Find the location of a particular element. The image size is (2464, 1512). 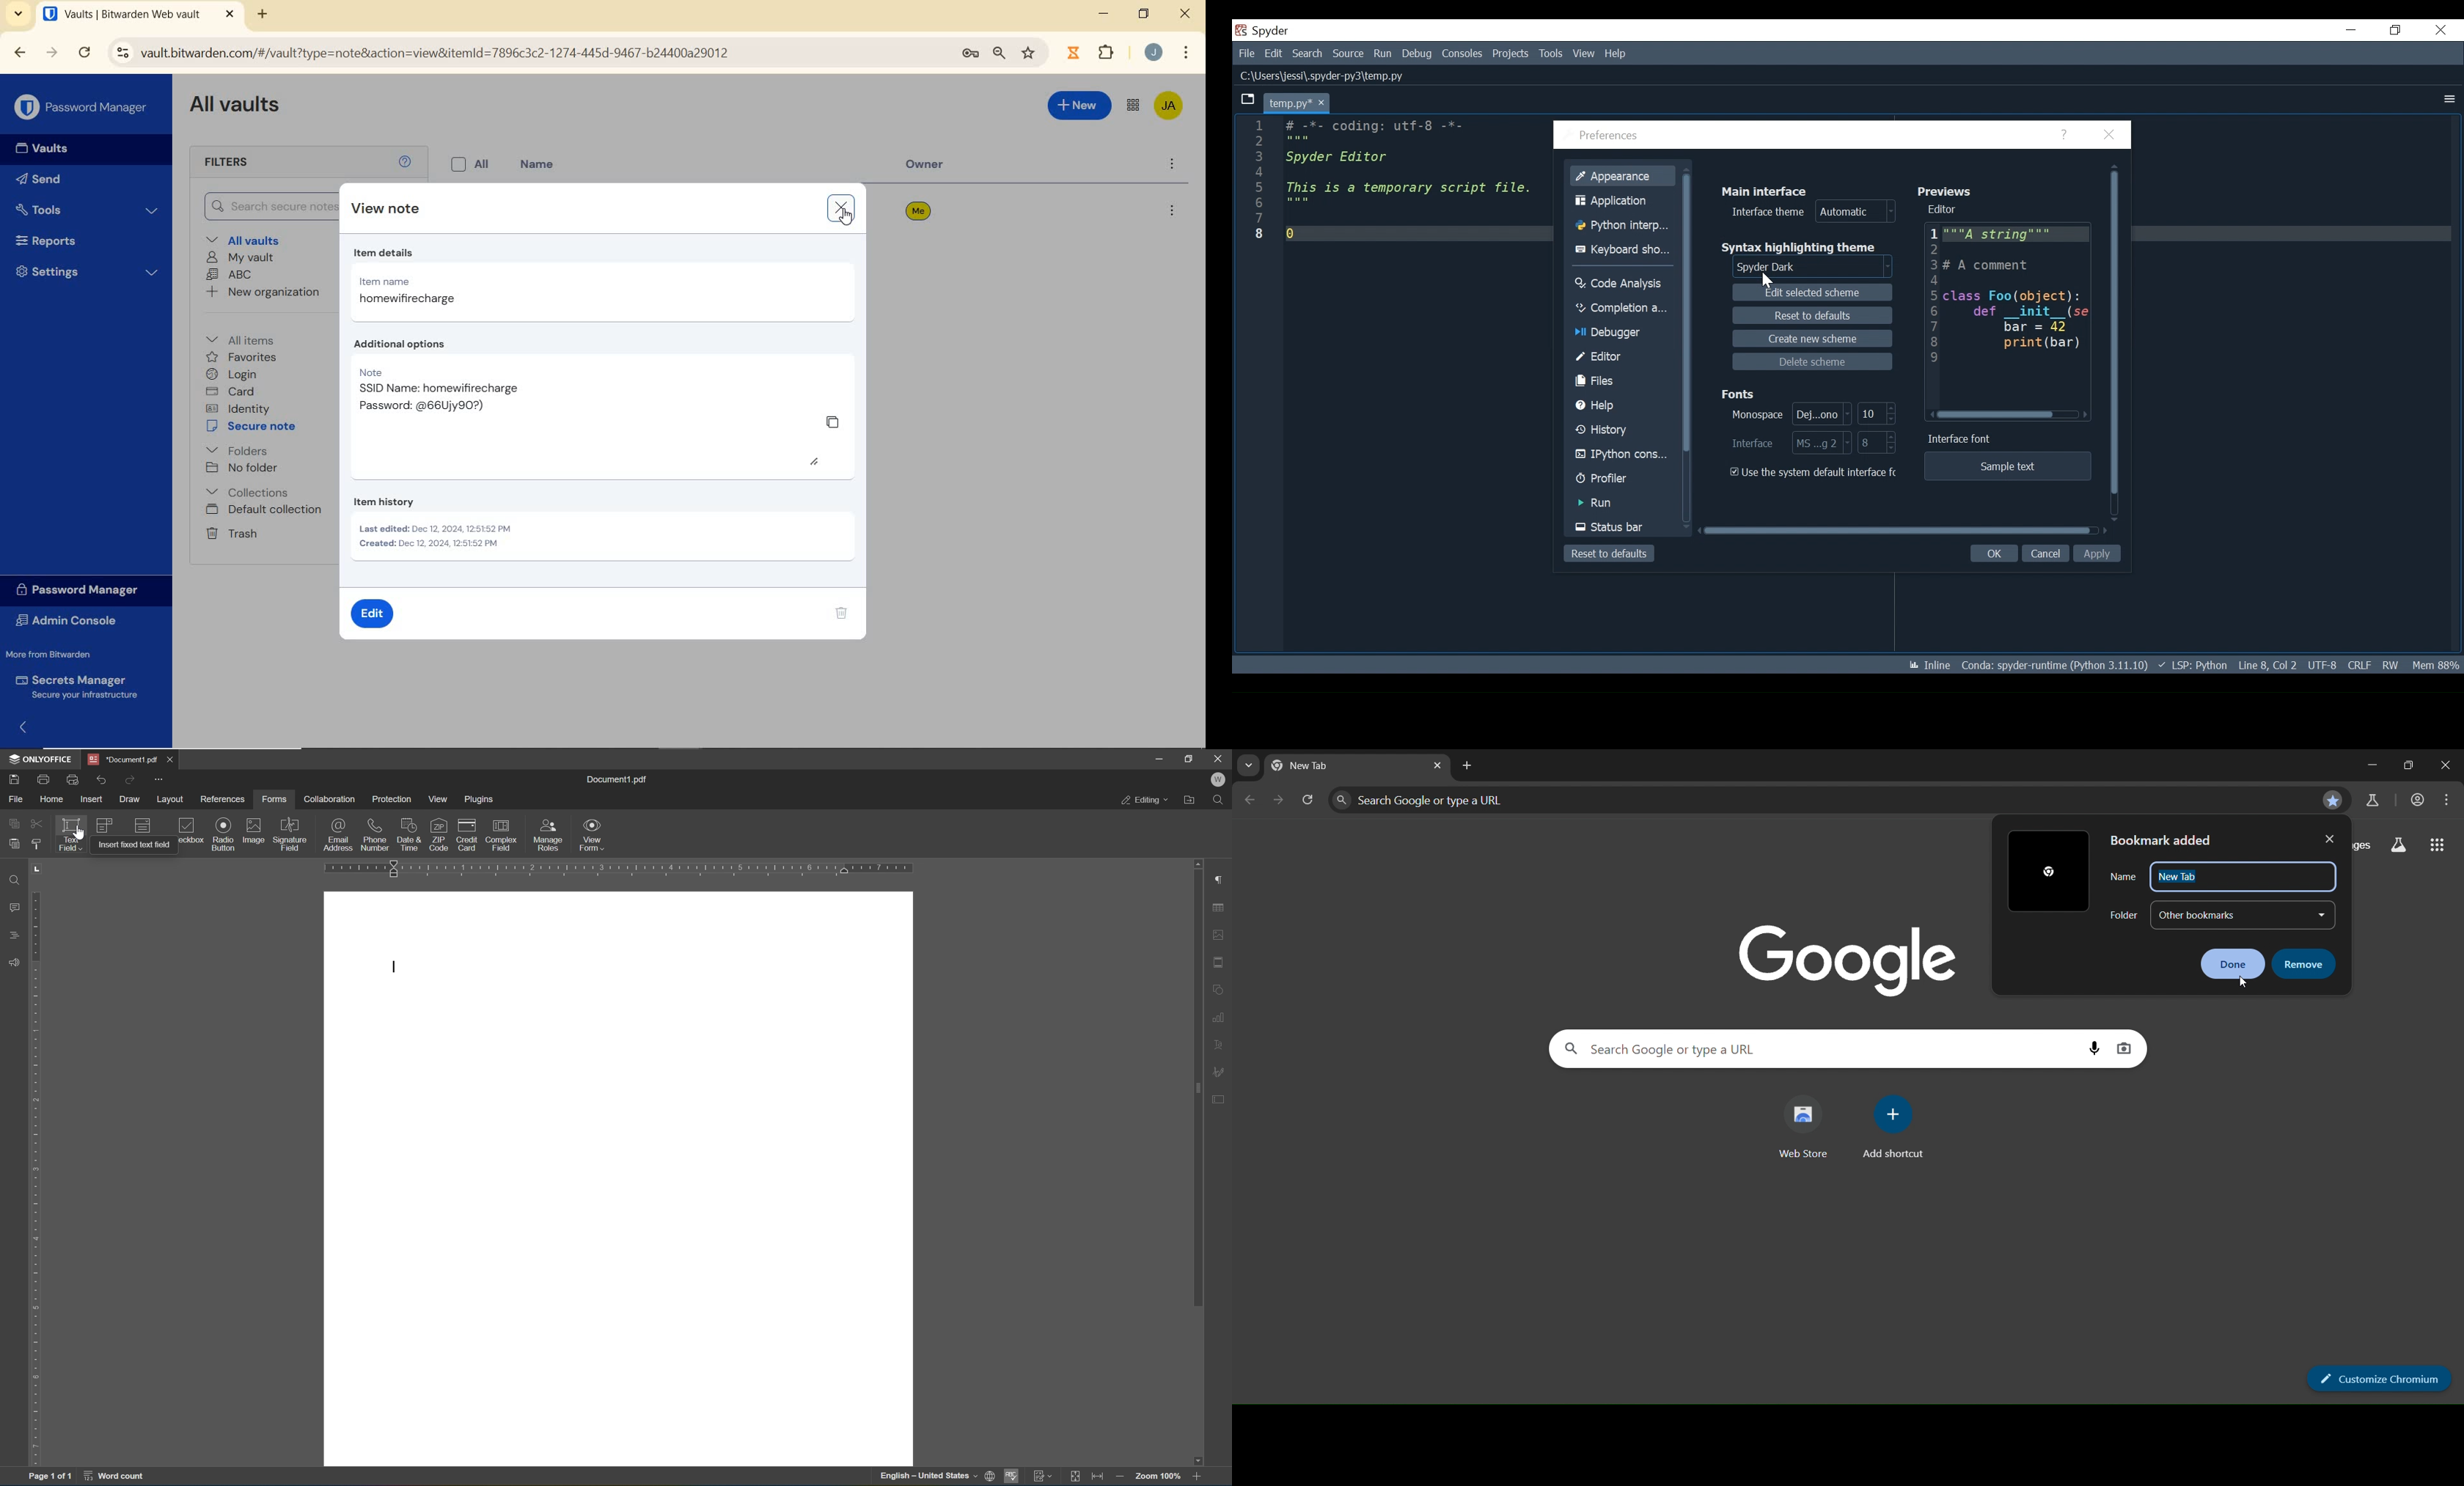

Files is located at coordinates (1624, 380).